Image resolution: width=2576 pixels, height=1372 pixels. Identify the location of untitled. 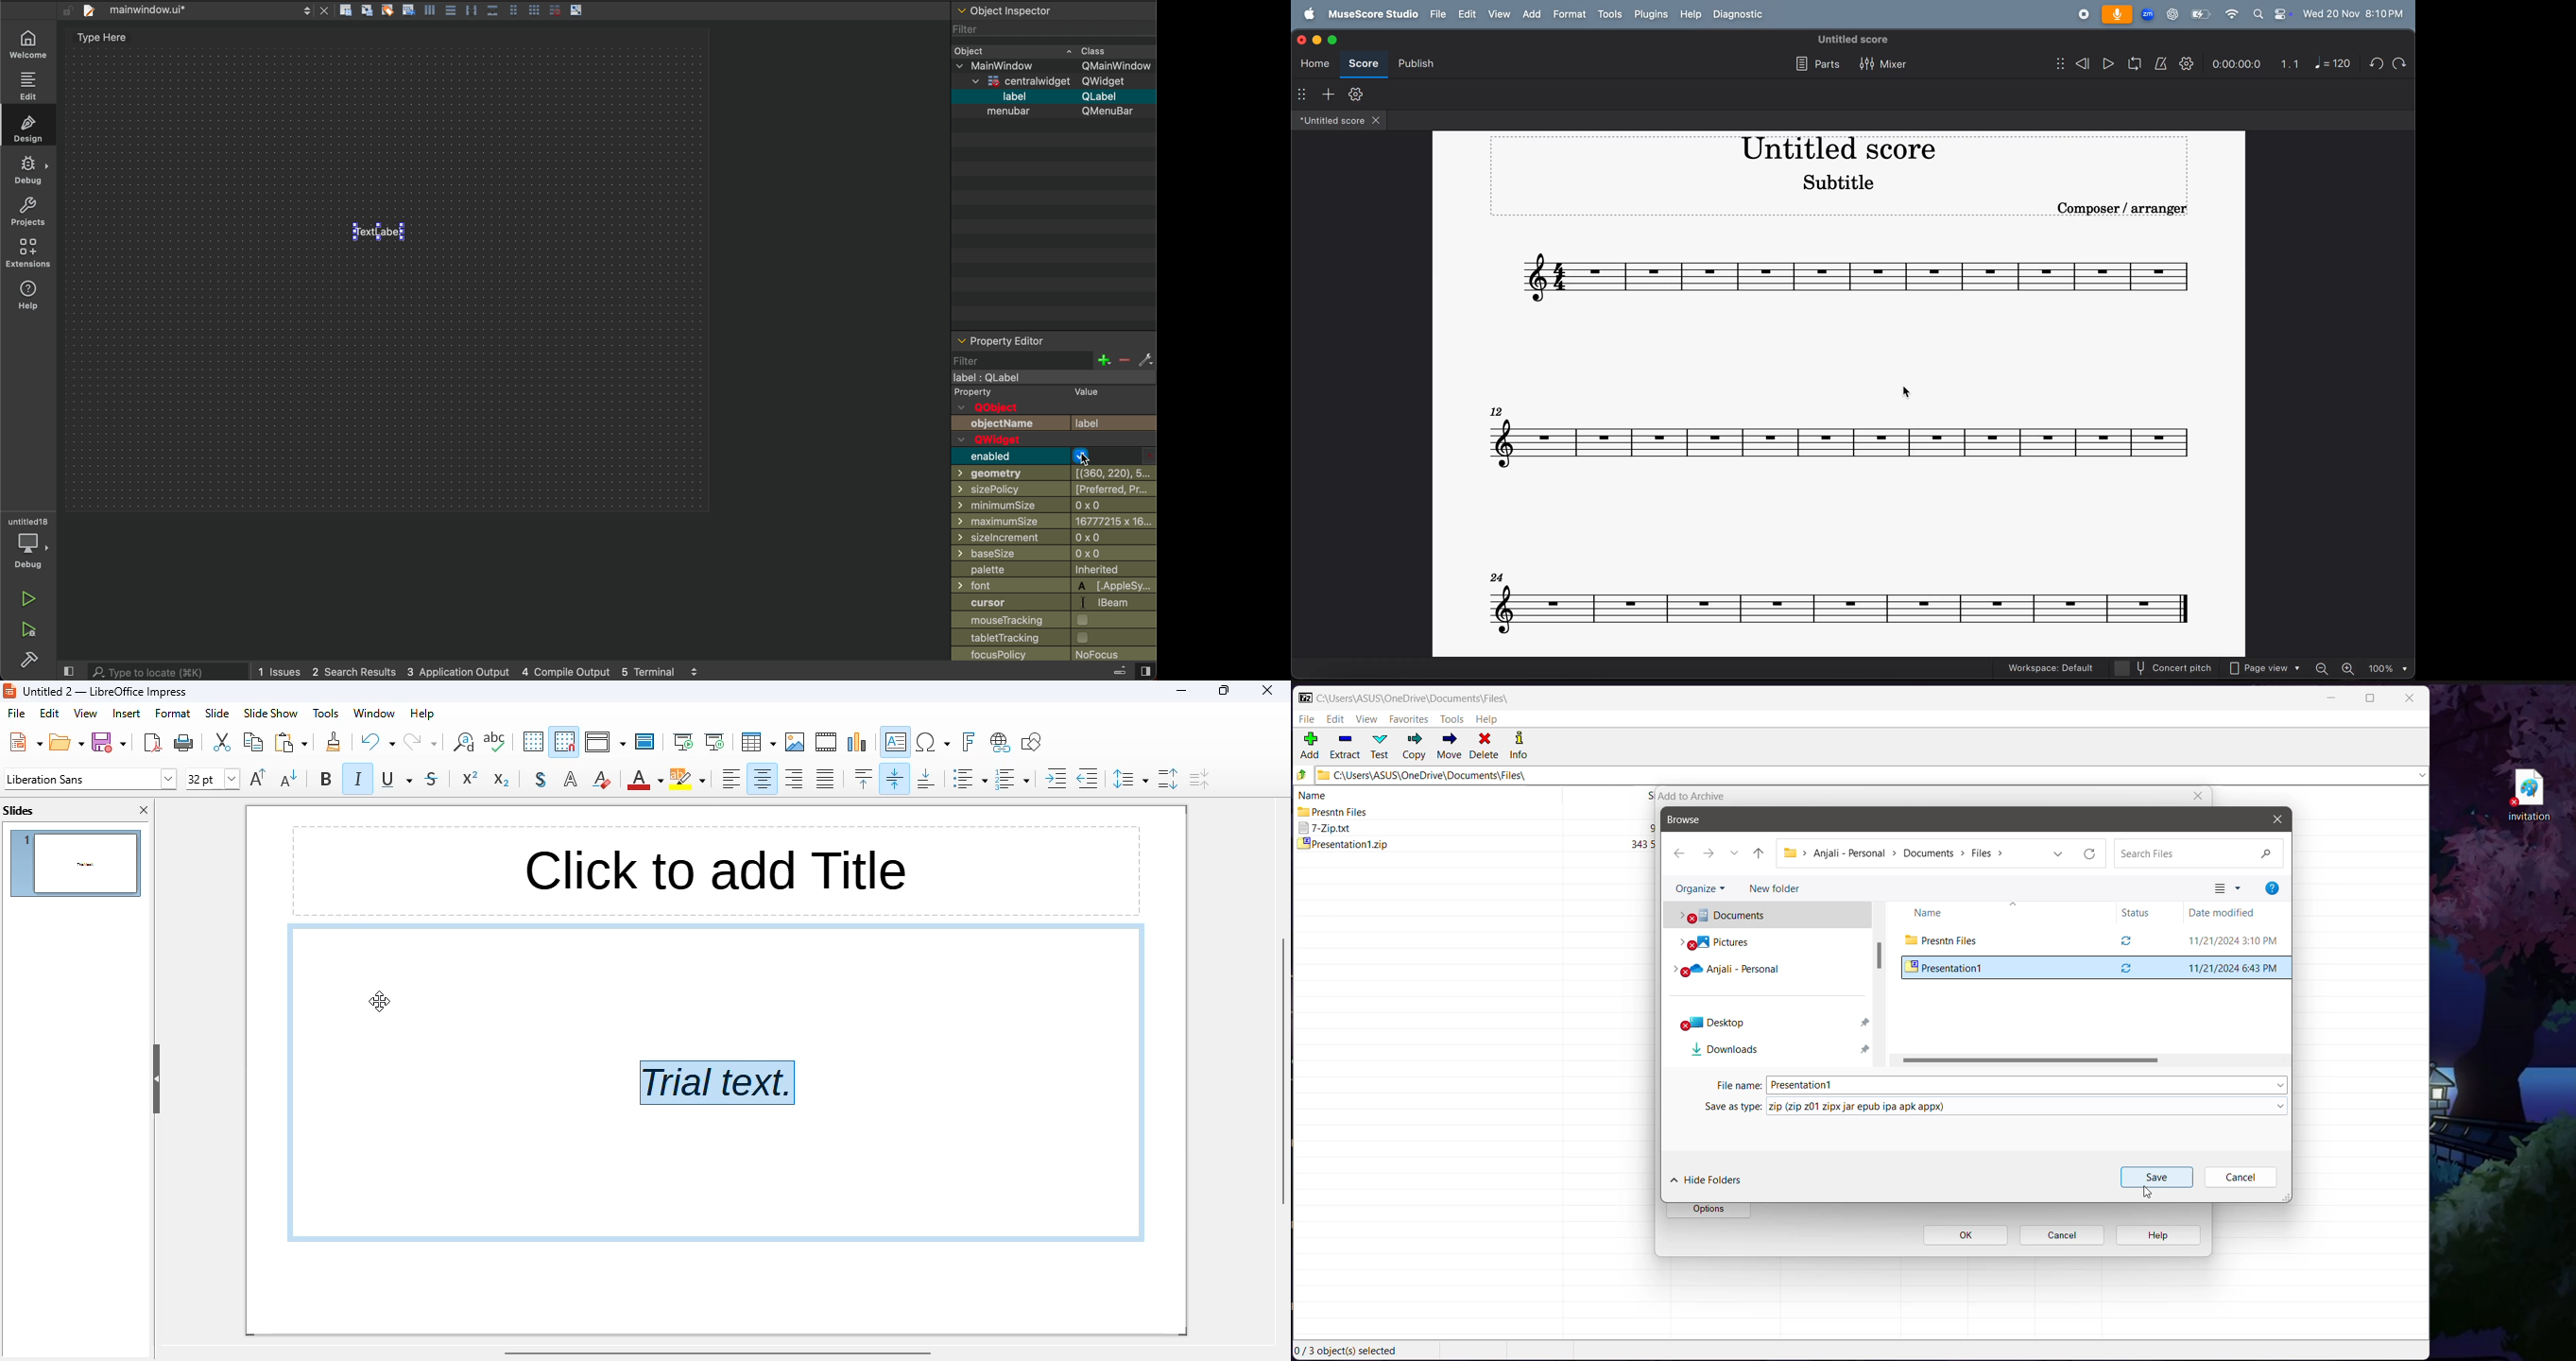
(28, 515).